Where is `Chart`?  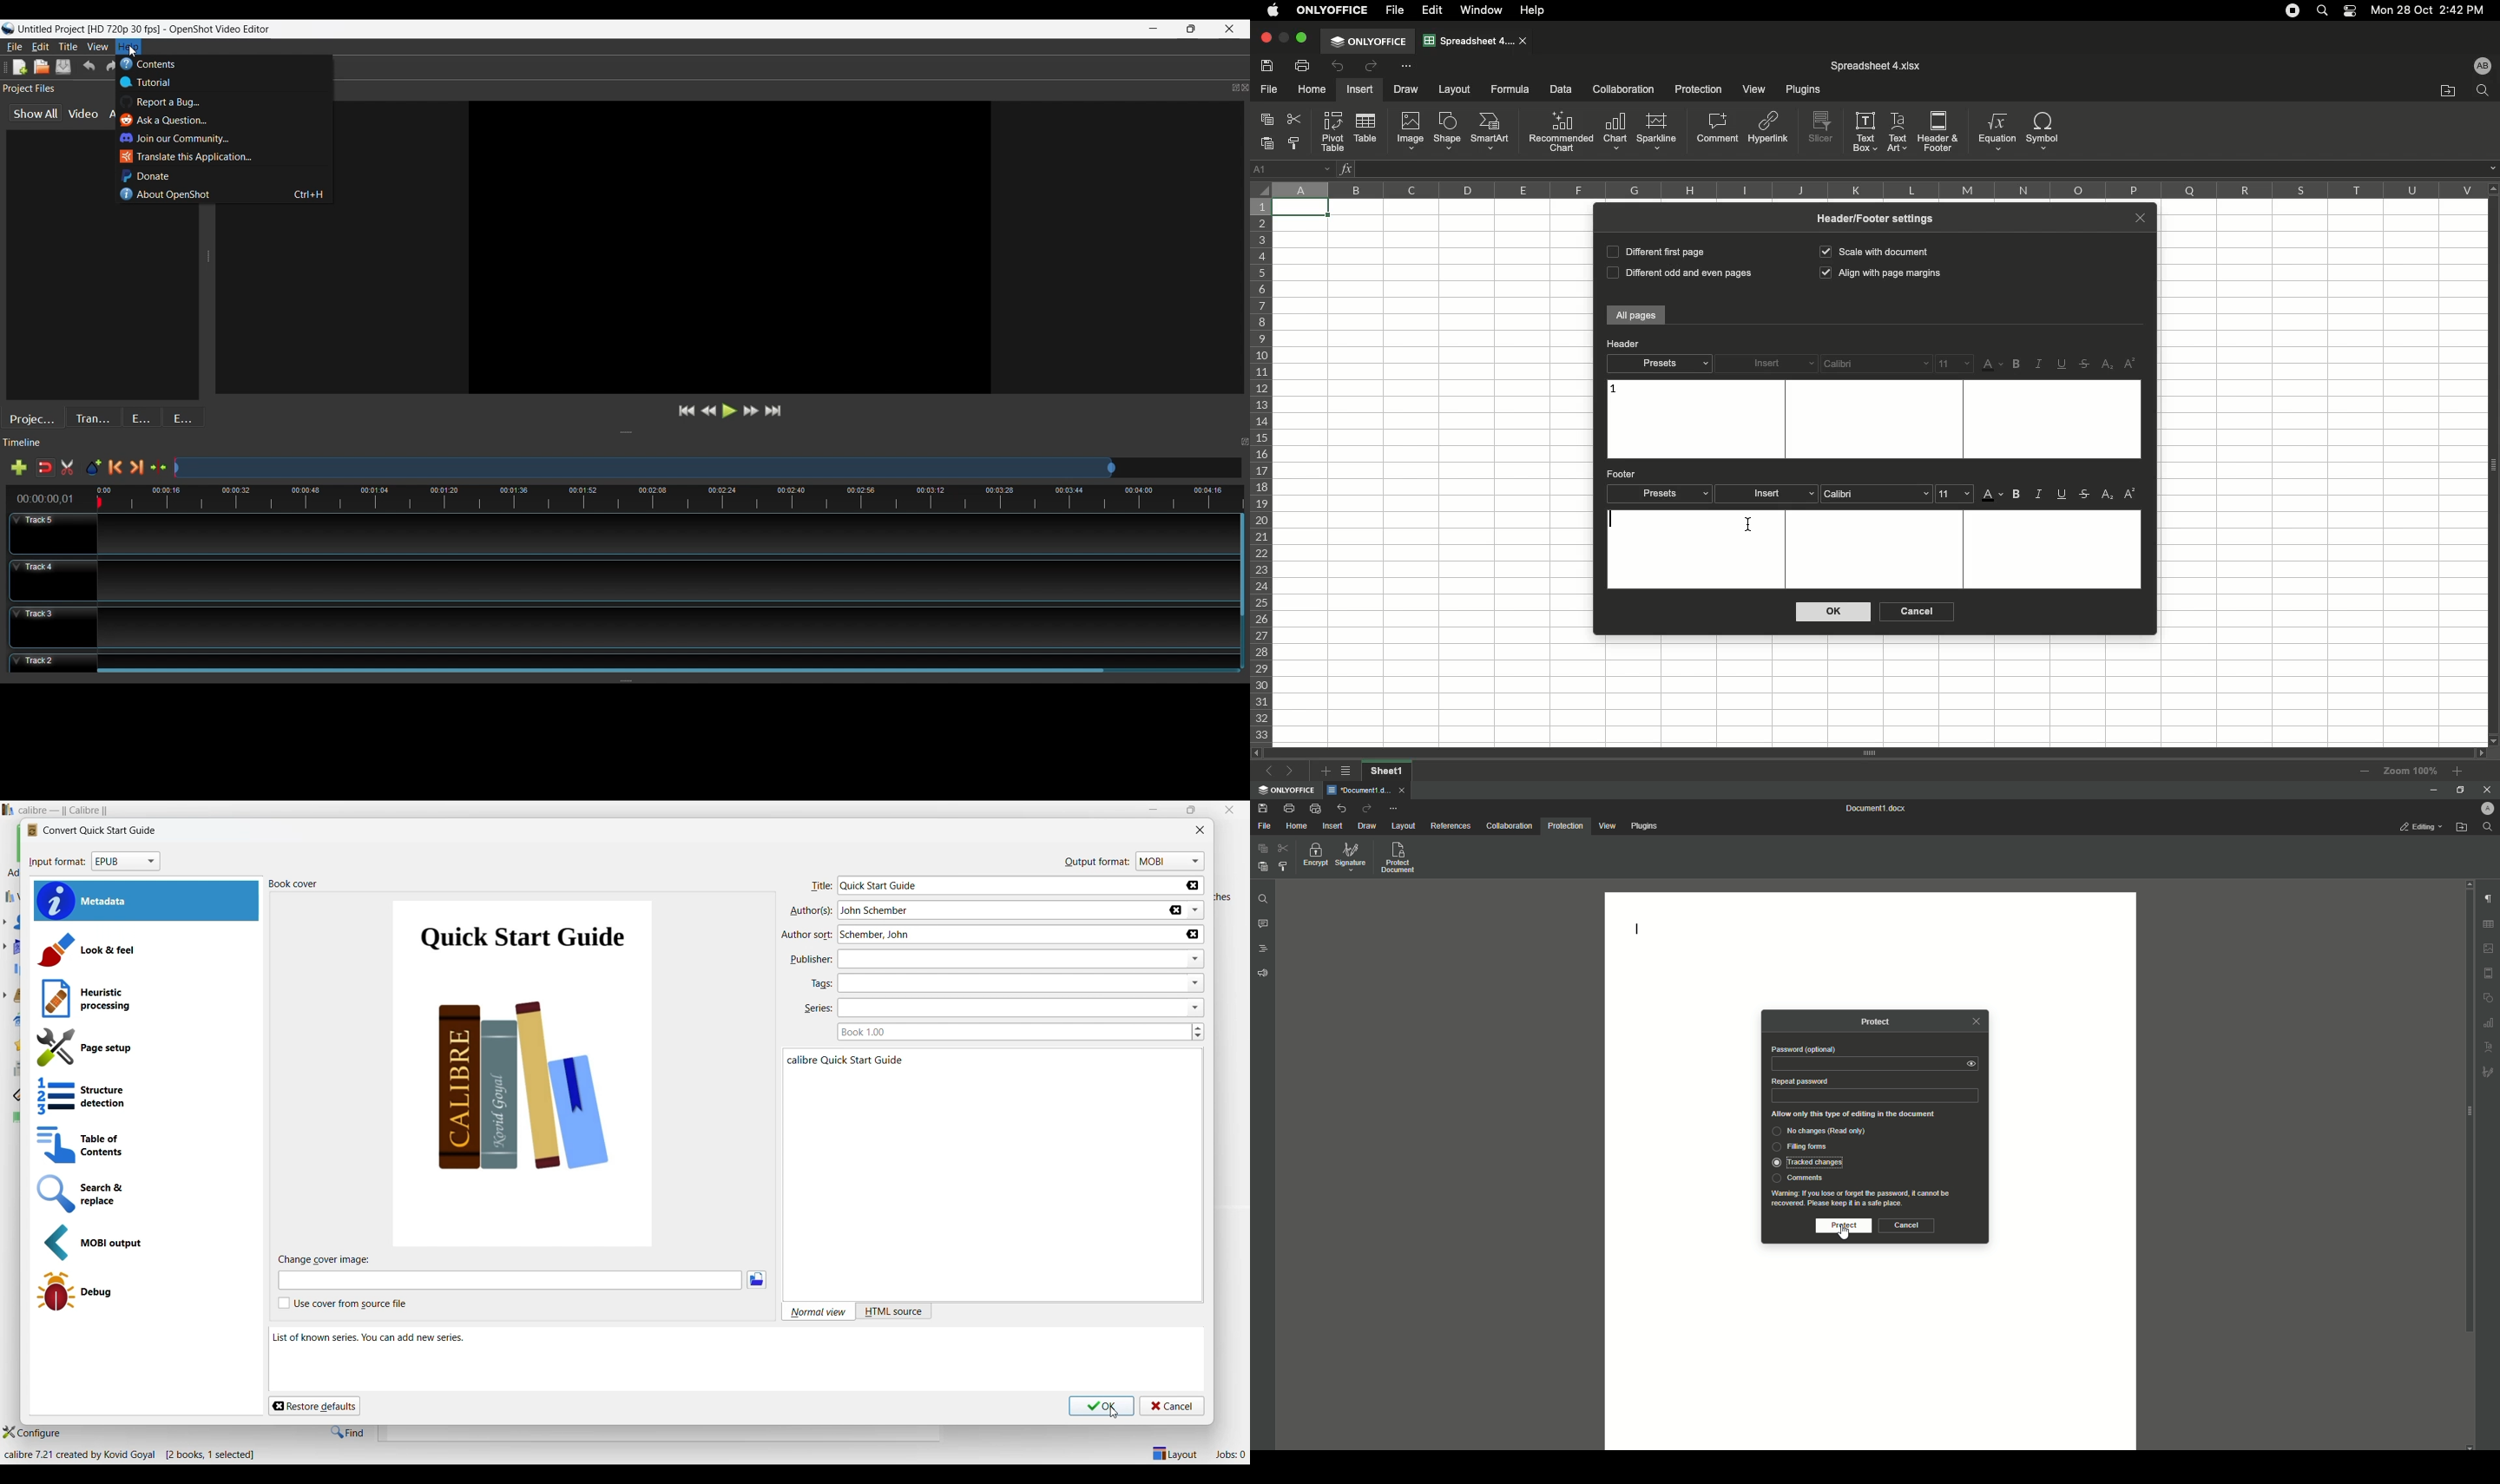
Chart is located at coordinates (1615, 132).